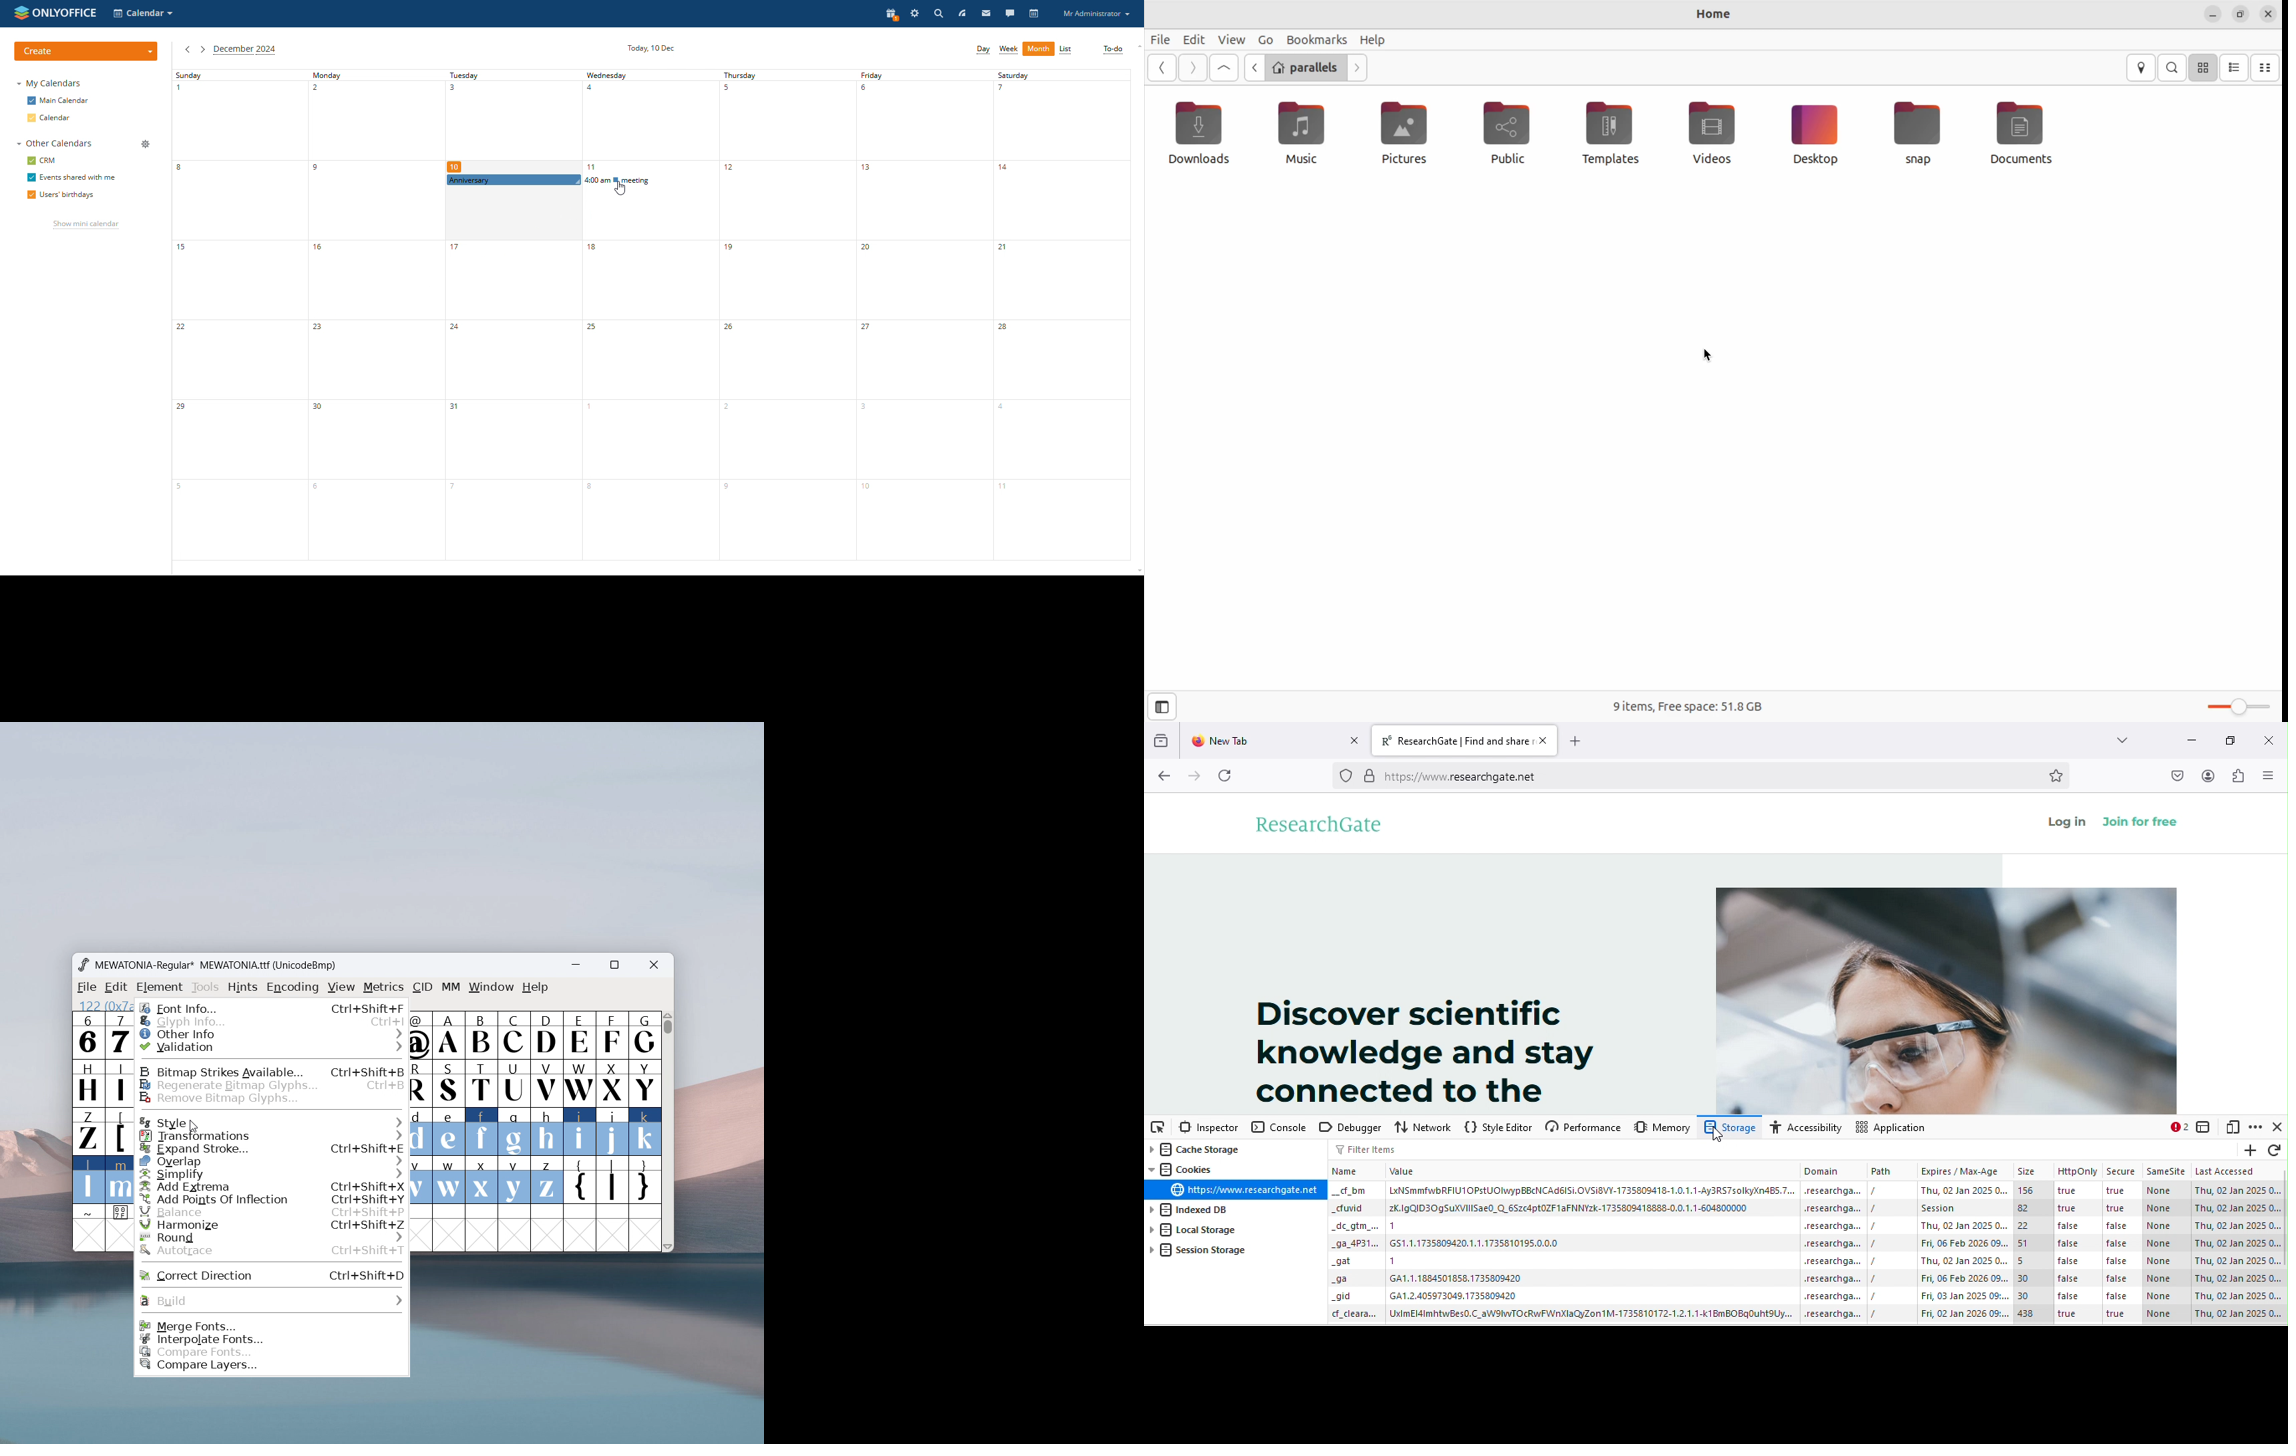  I want to click on date, so click(2239, 1244).